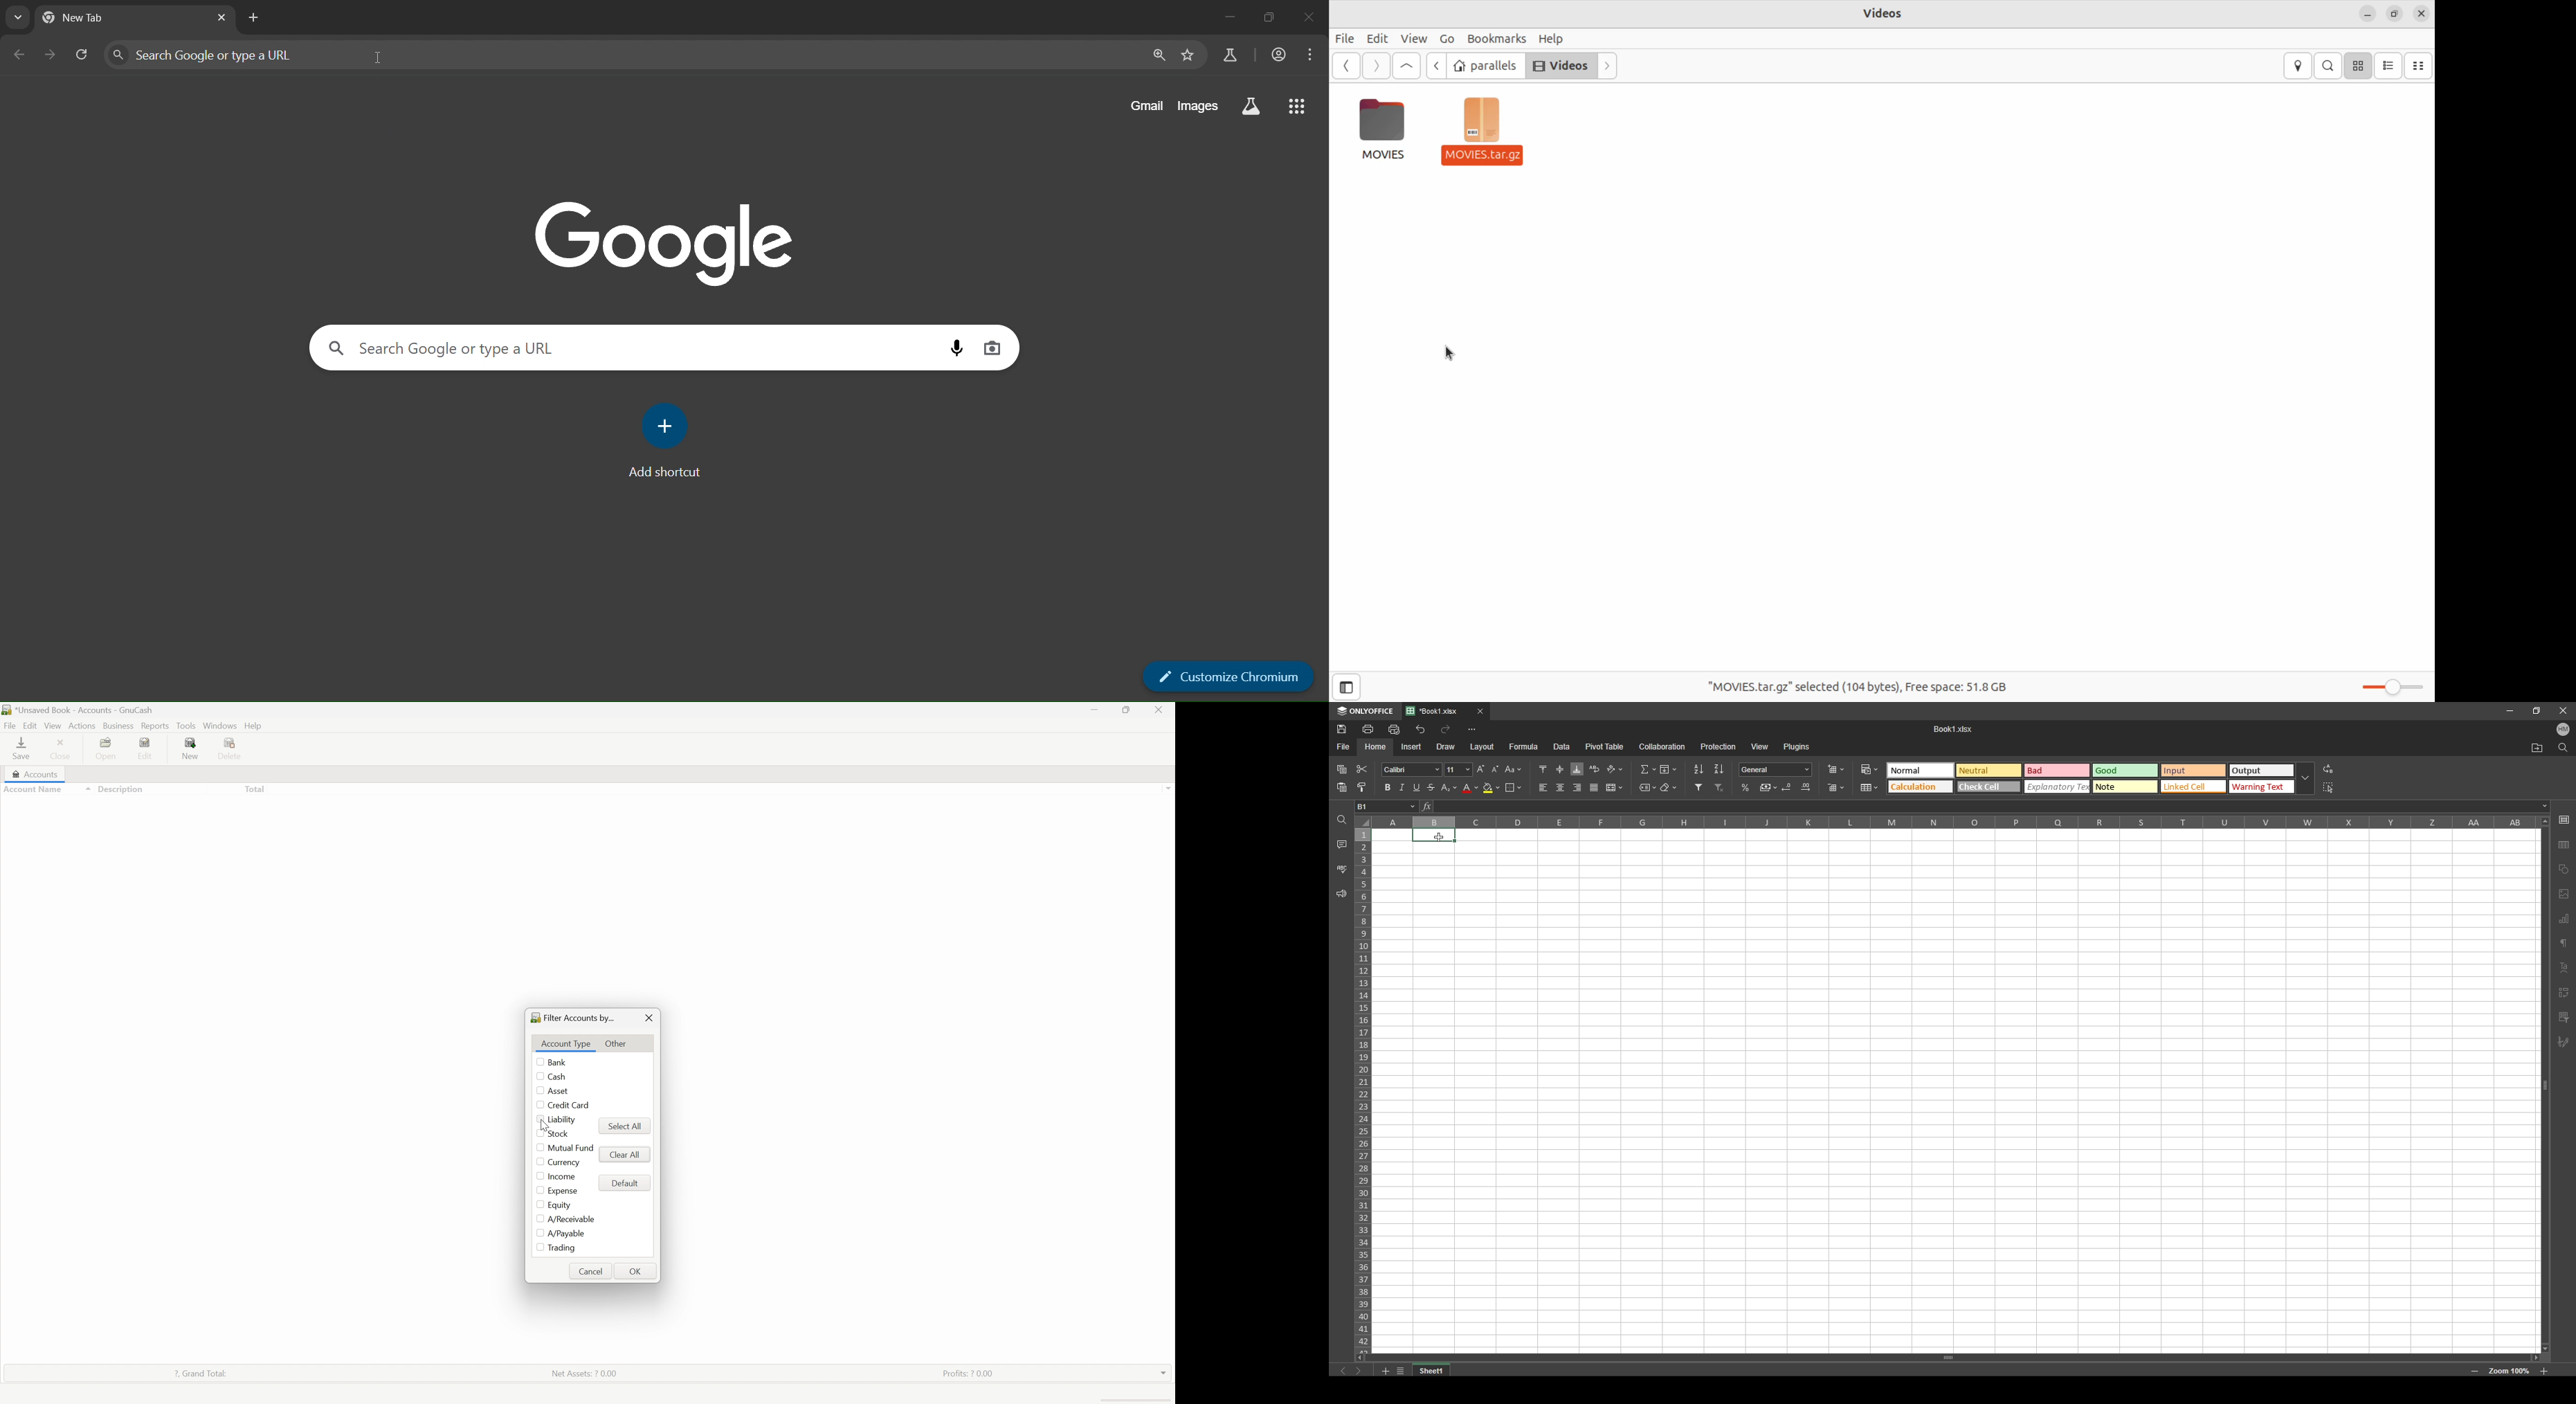  I want to click on save, so click(1341, 729).